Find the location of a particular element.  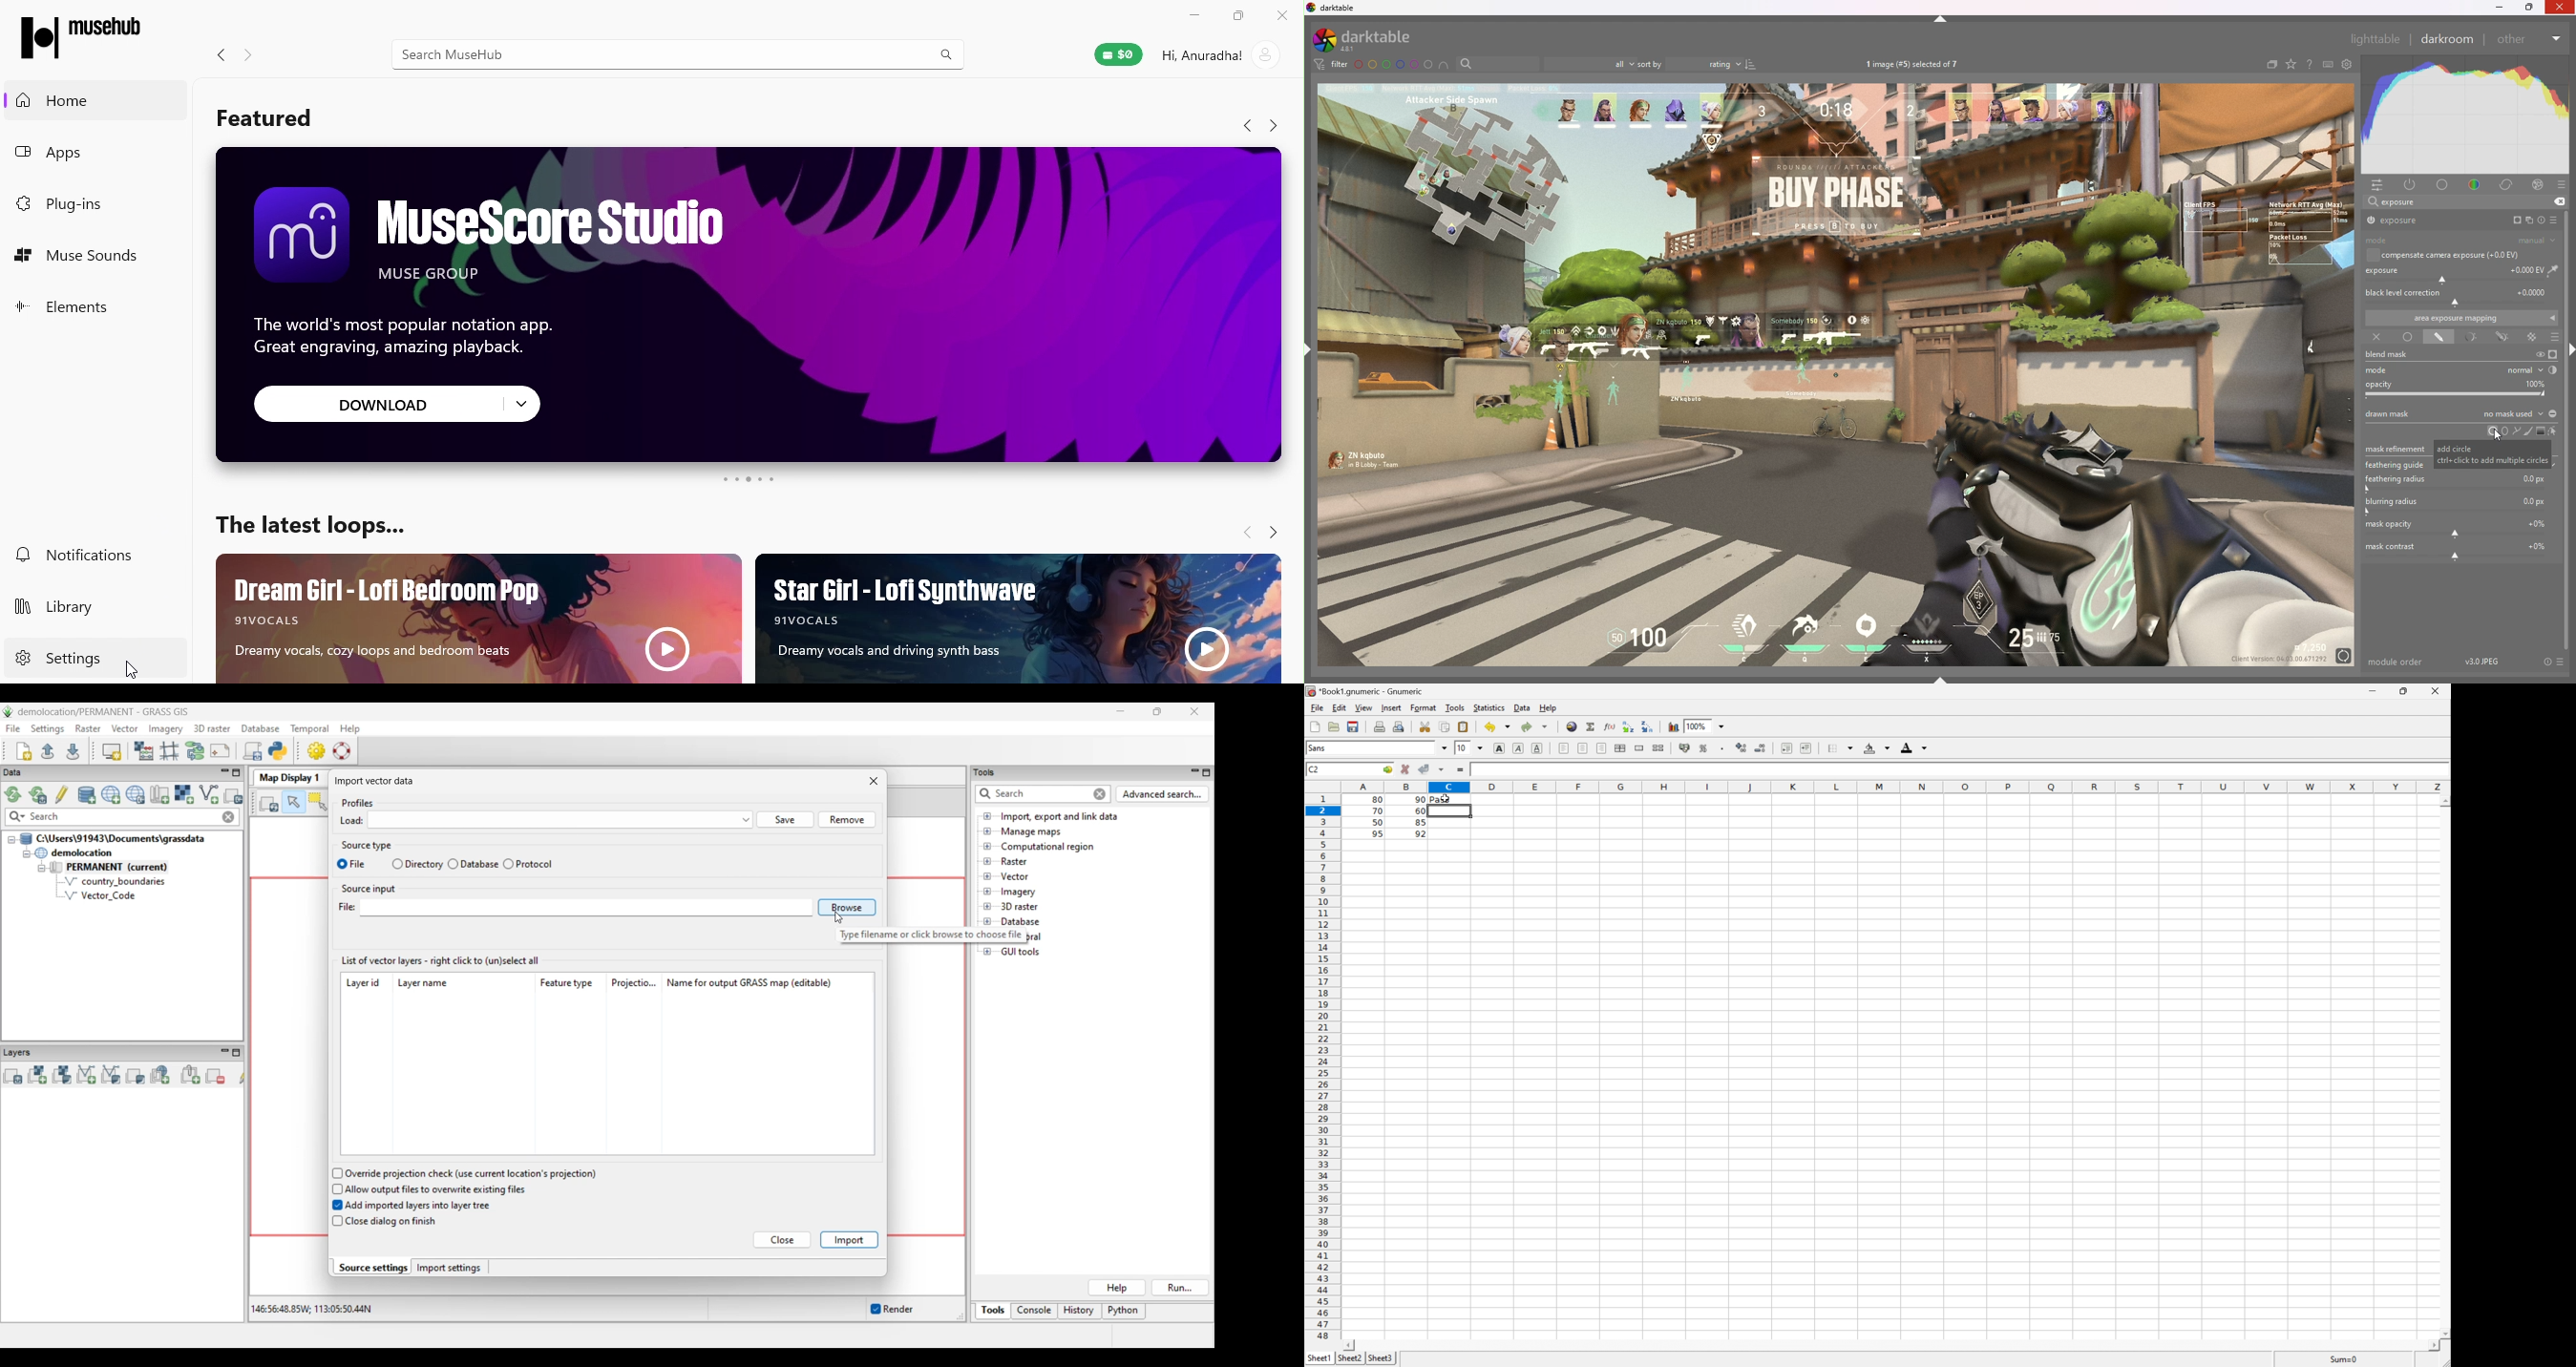

effect is located at coordinates (2538, 185).